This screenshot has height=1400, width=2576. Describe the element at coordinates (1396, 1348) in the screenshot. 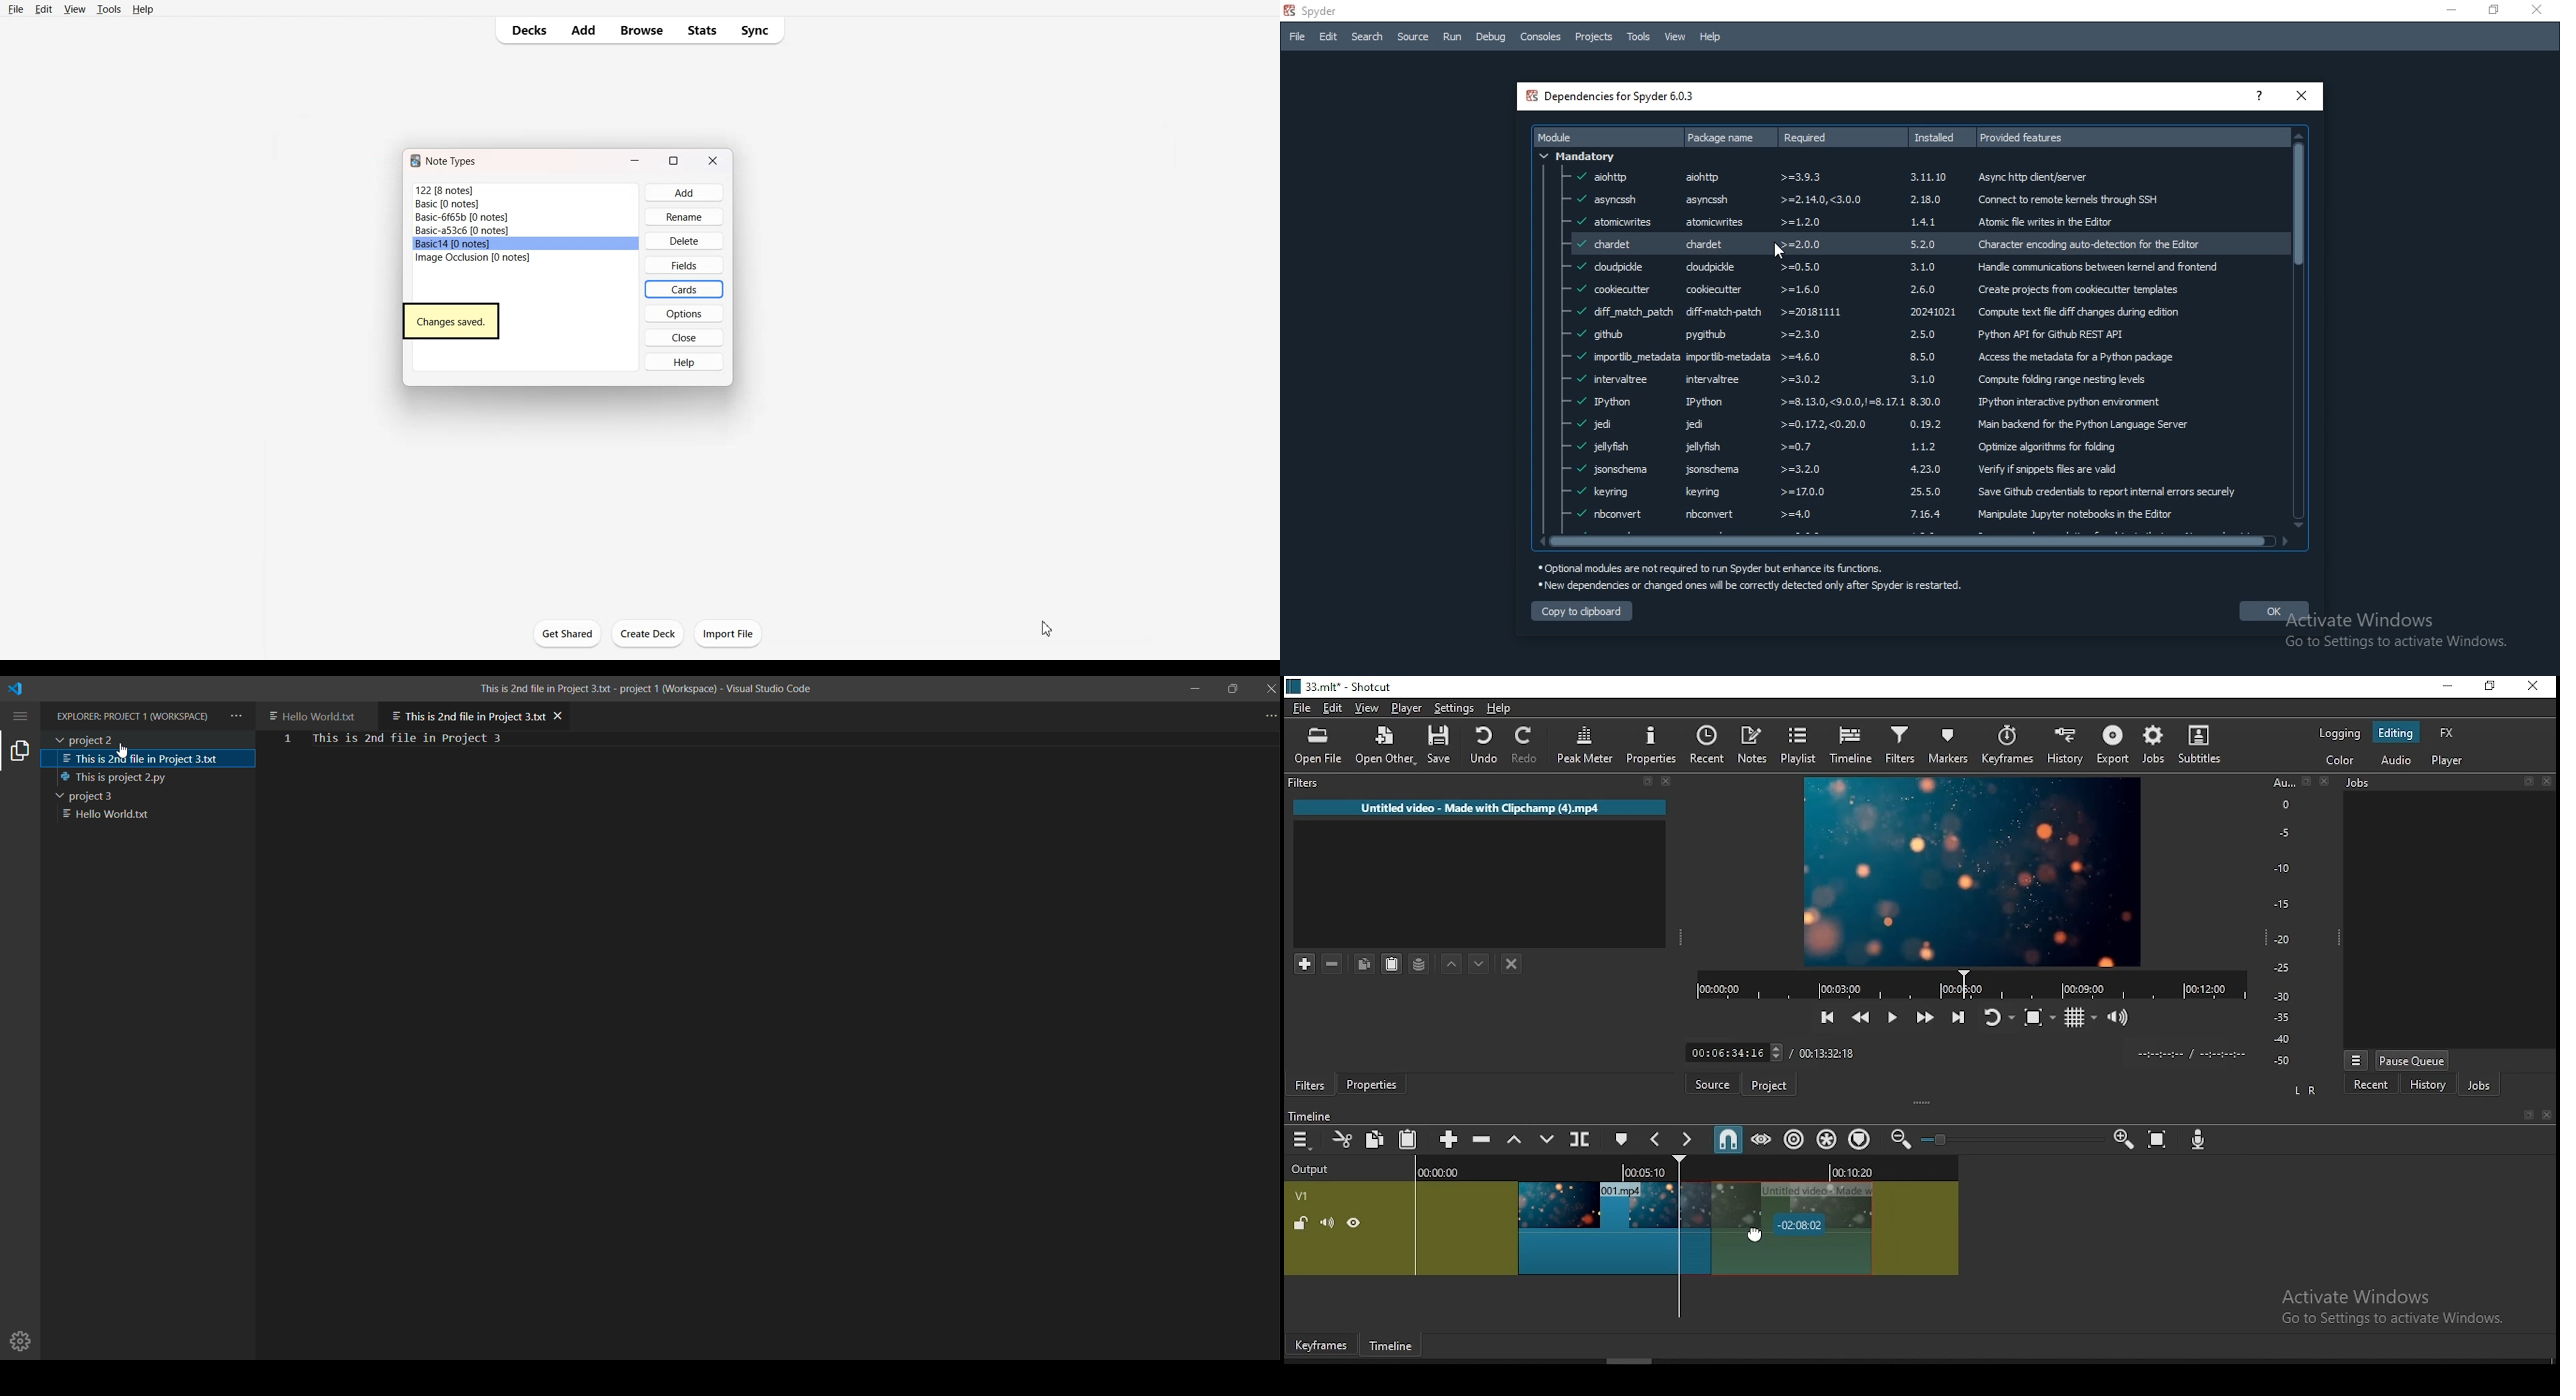

I see `Timeframe` at that location.